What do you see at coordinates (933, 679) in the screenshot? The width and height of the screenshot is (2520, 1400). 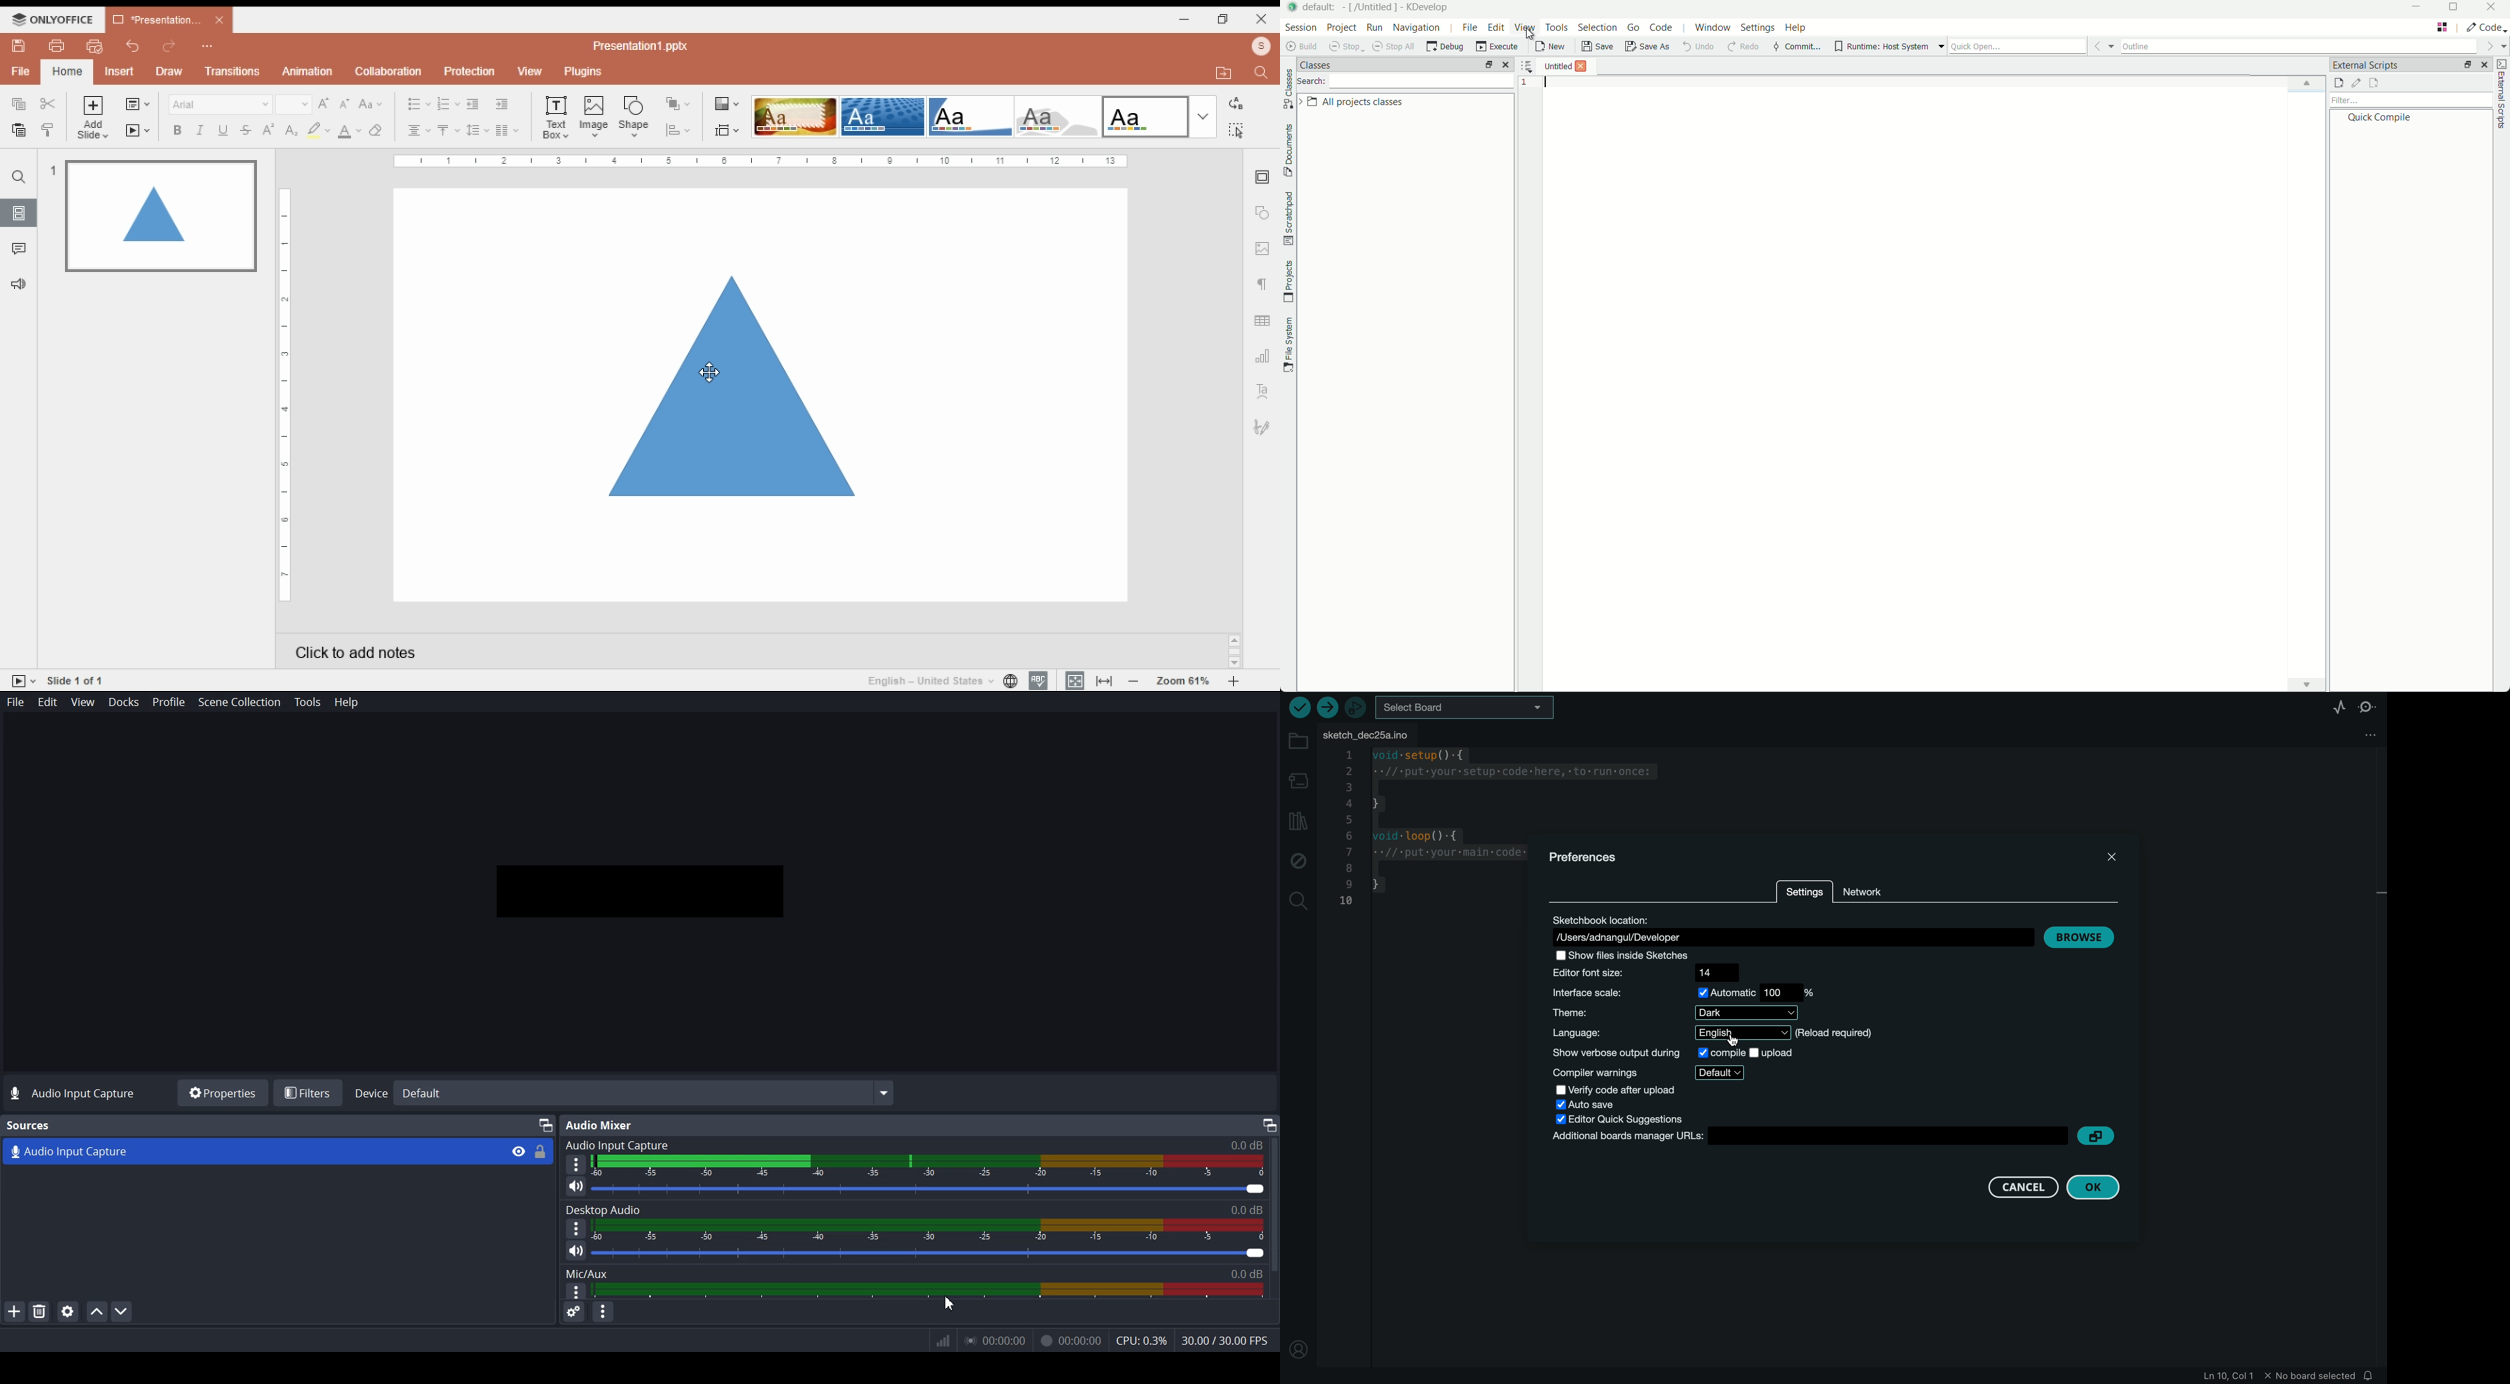 I see `language` at bounding box center [933, 679].